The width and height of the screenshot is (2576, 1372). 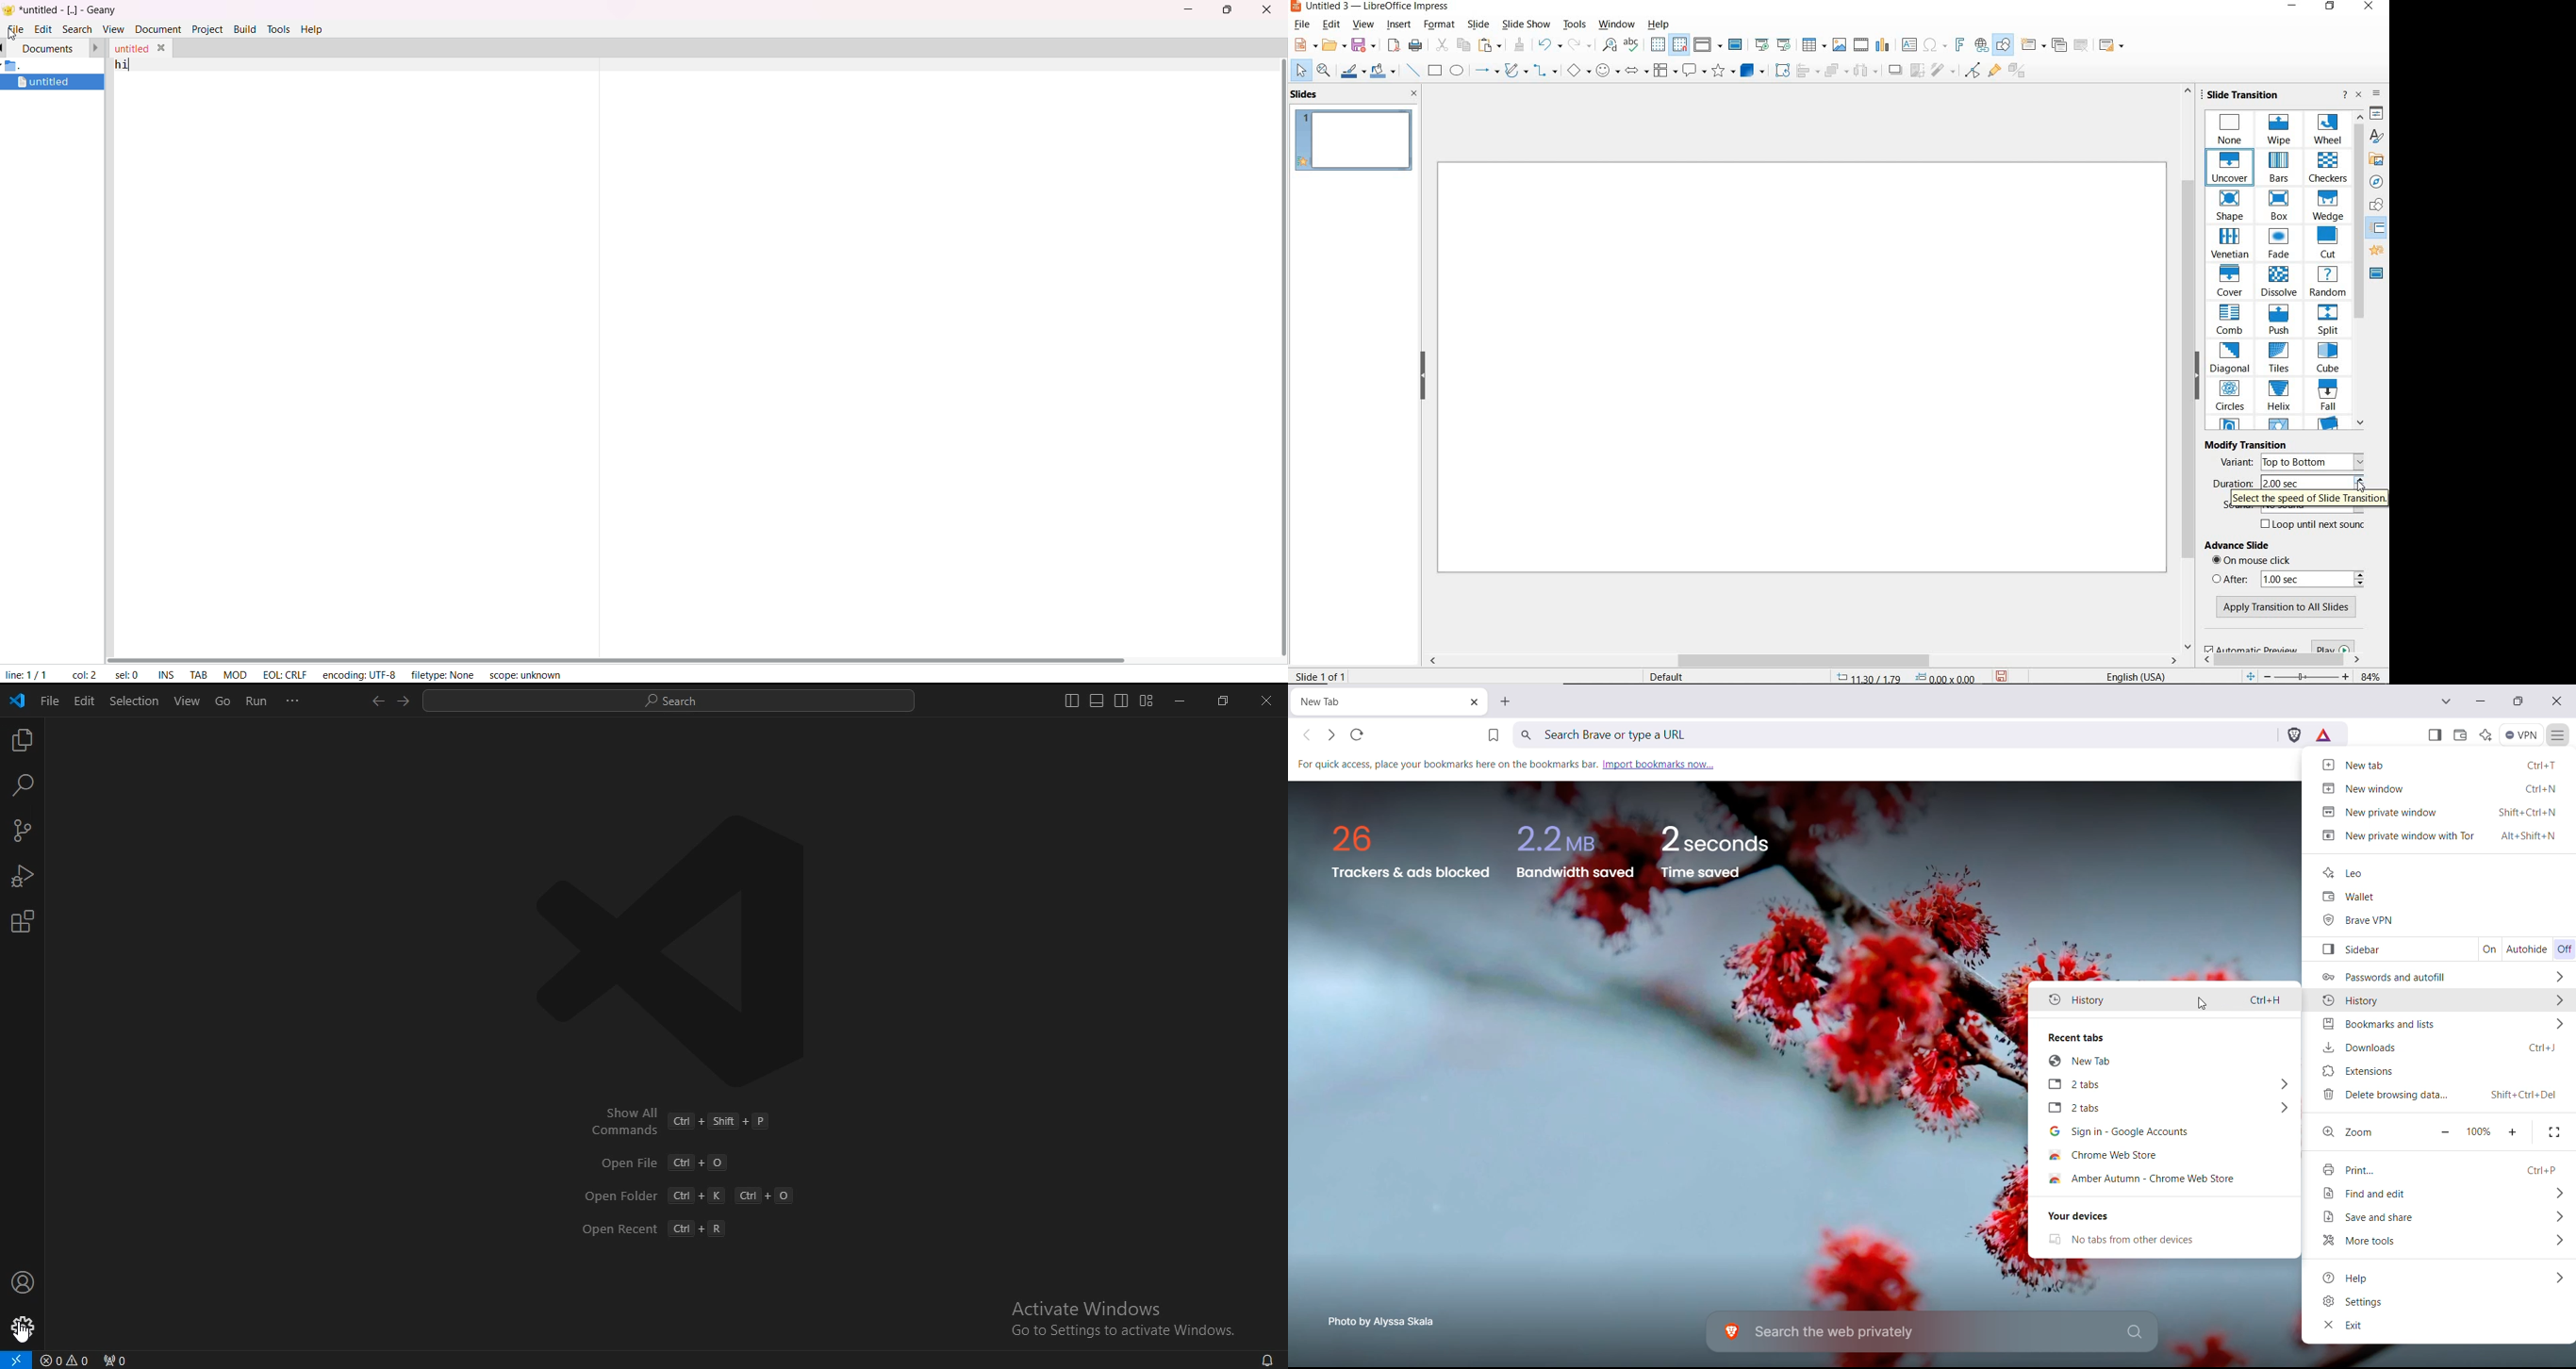 What do you see at coordinates (1609, 46) in the screenshot?
I see `FIND AND REPLACE` at bounding box center [1609, 46].